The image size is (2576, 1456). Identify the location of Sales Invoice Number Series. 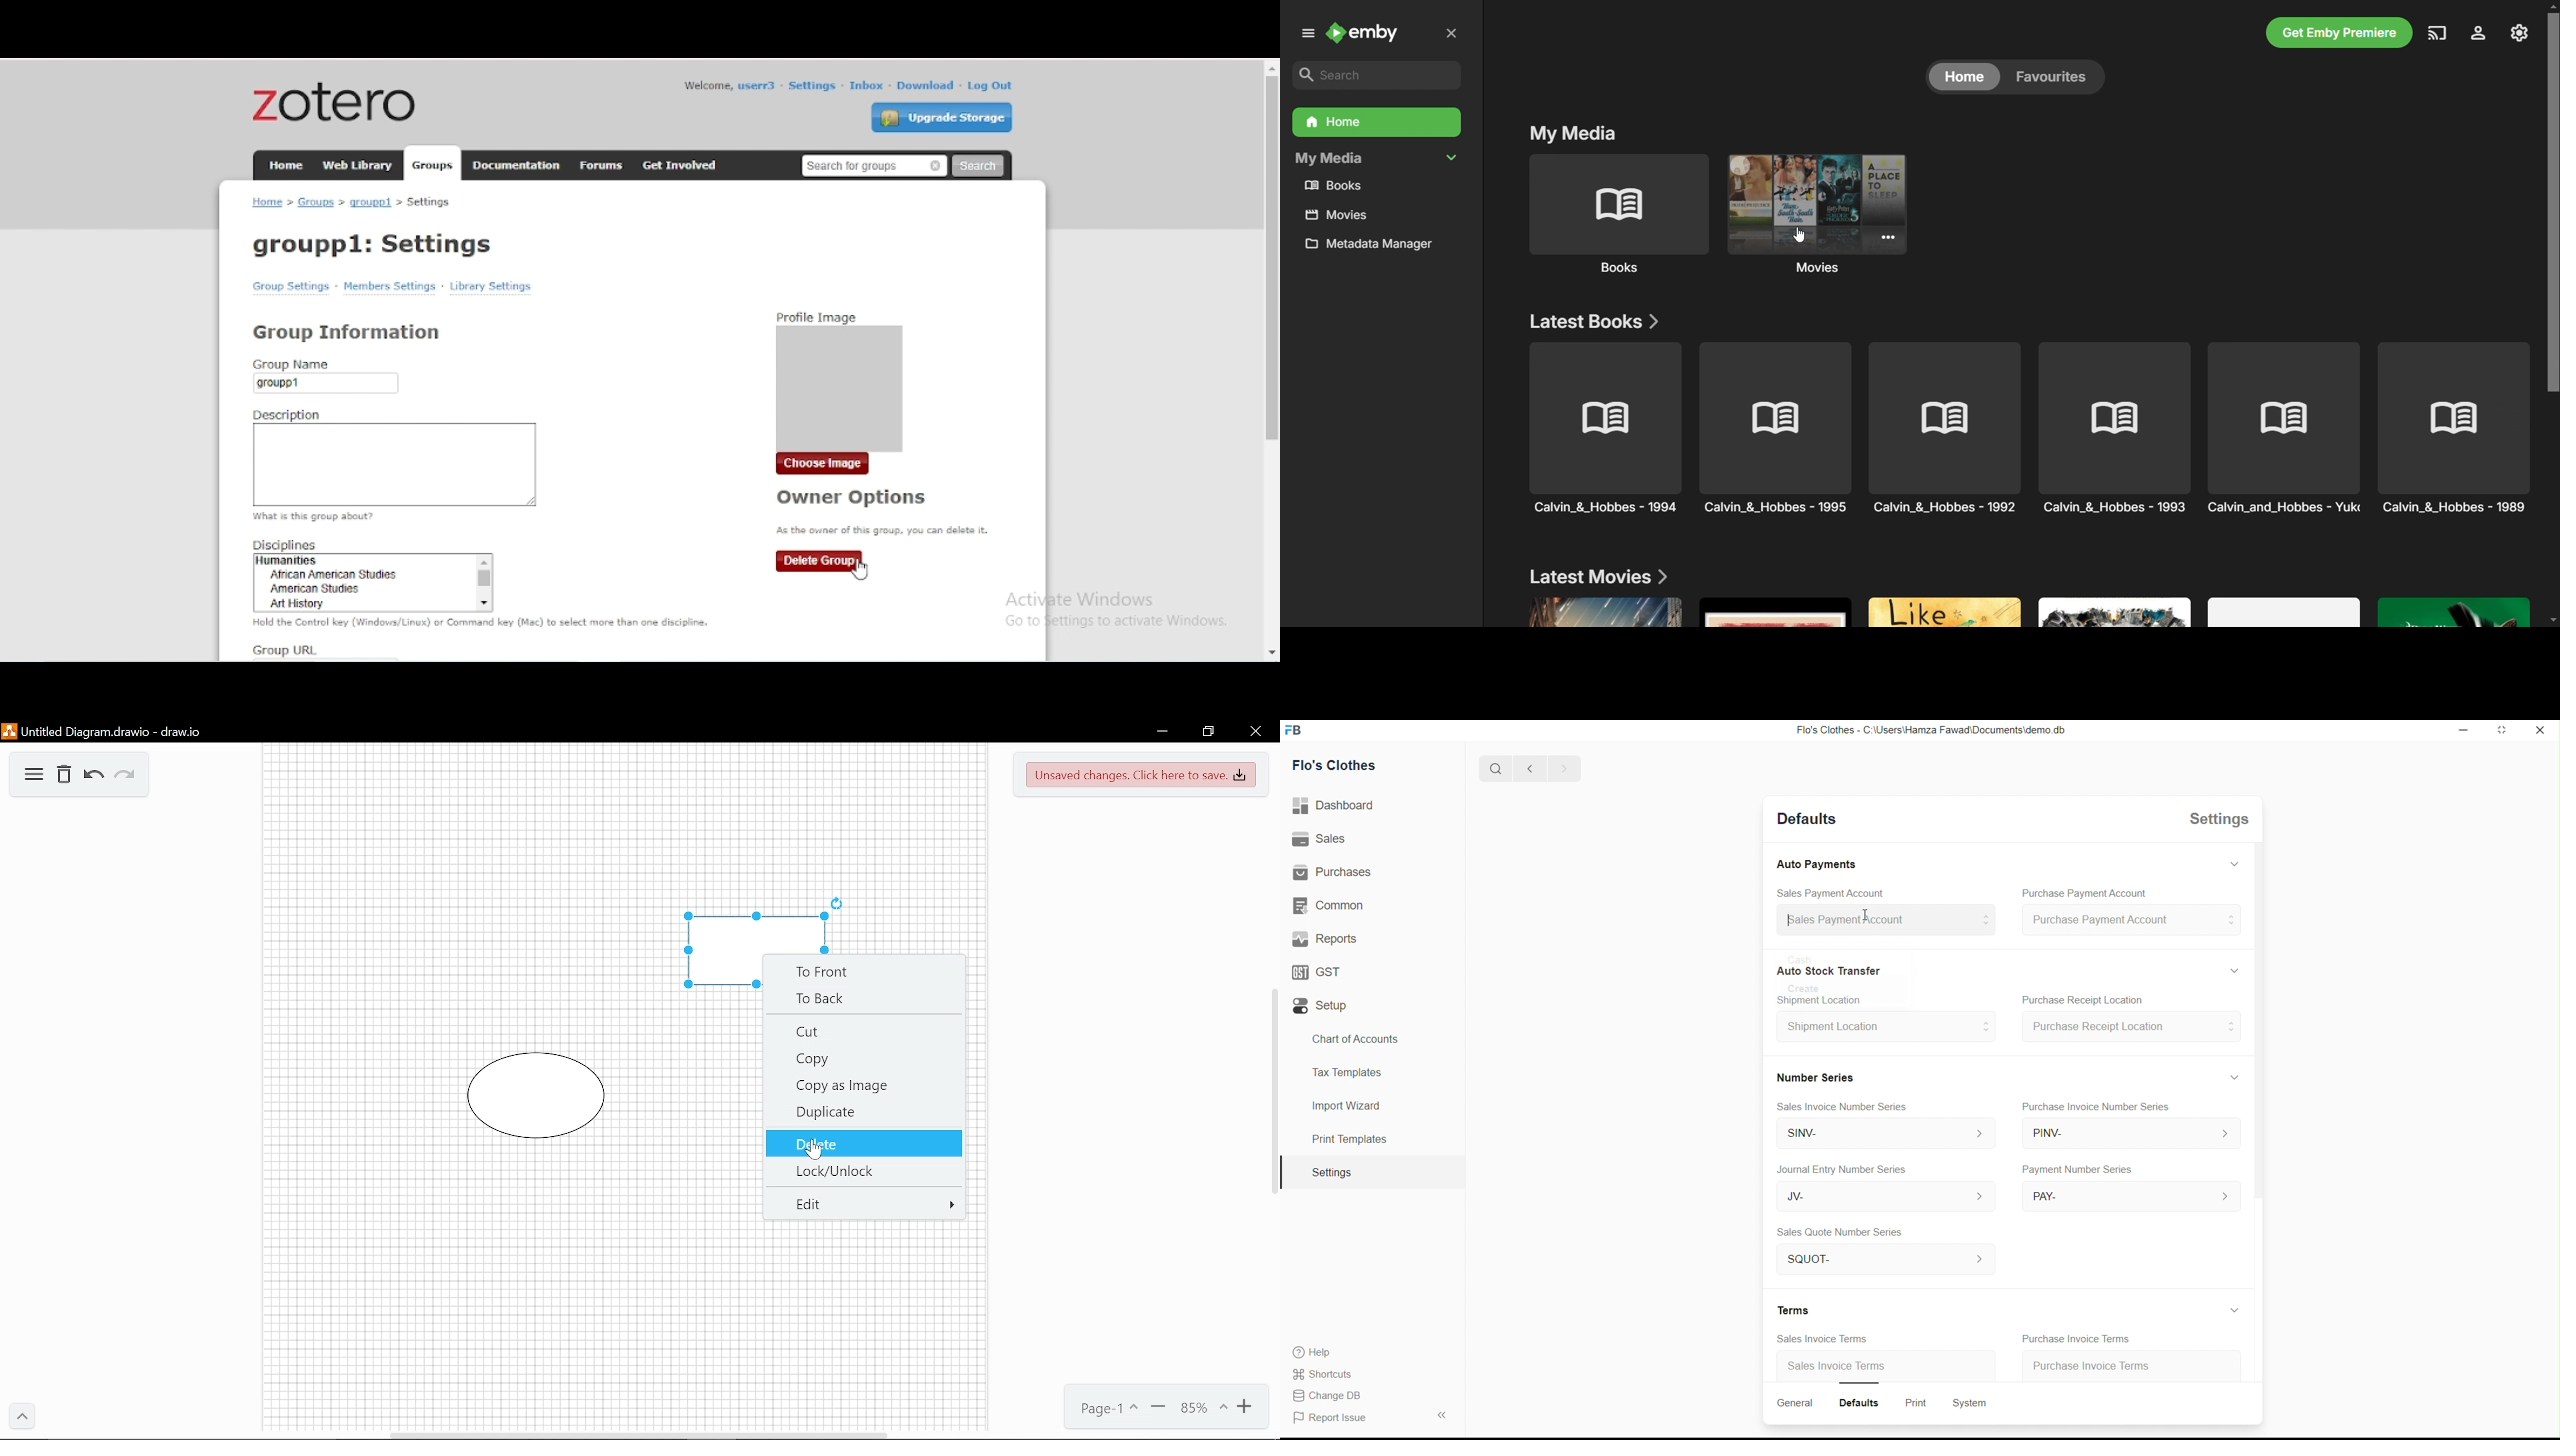
(1838, 1109).